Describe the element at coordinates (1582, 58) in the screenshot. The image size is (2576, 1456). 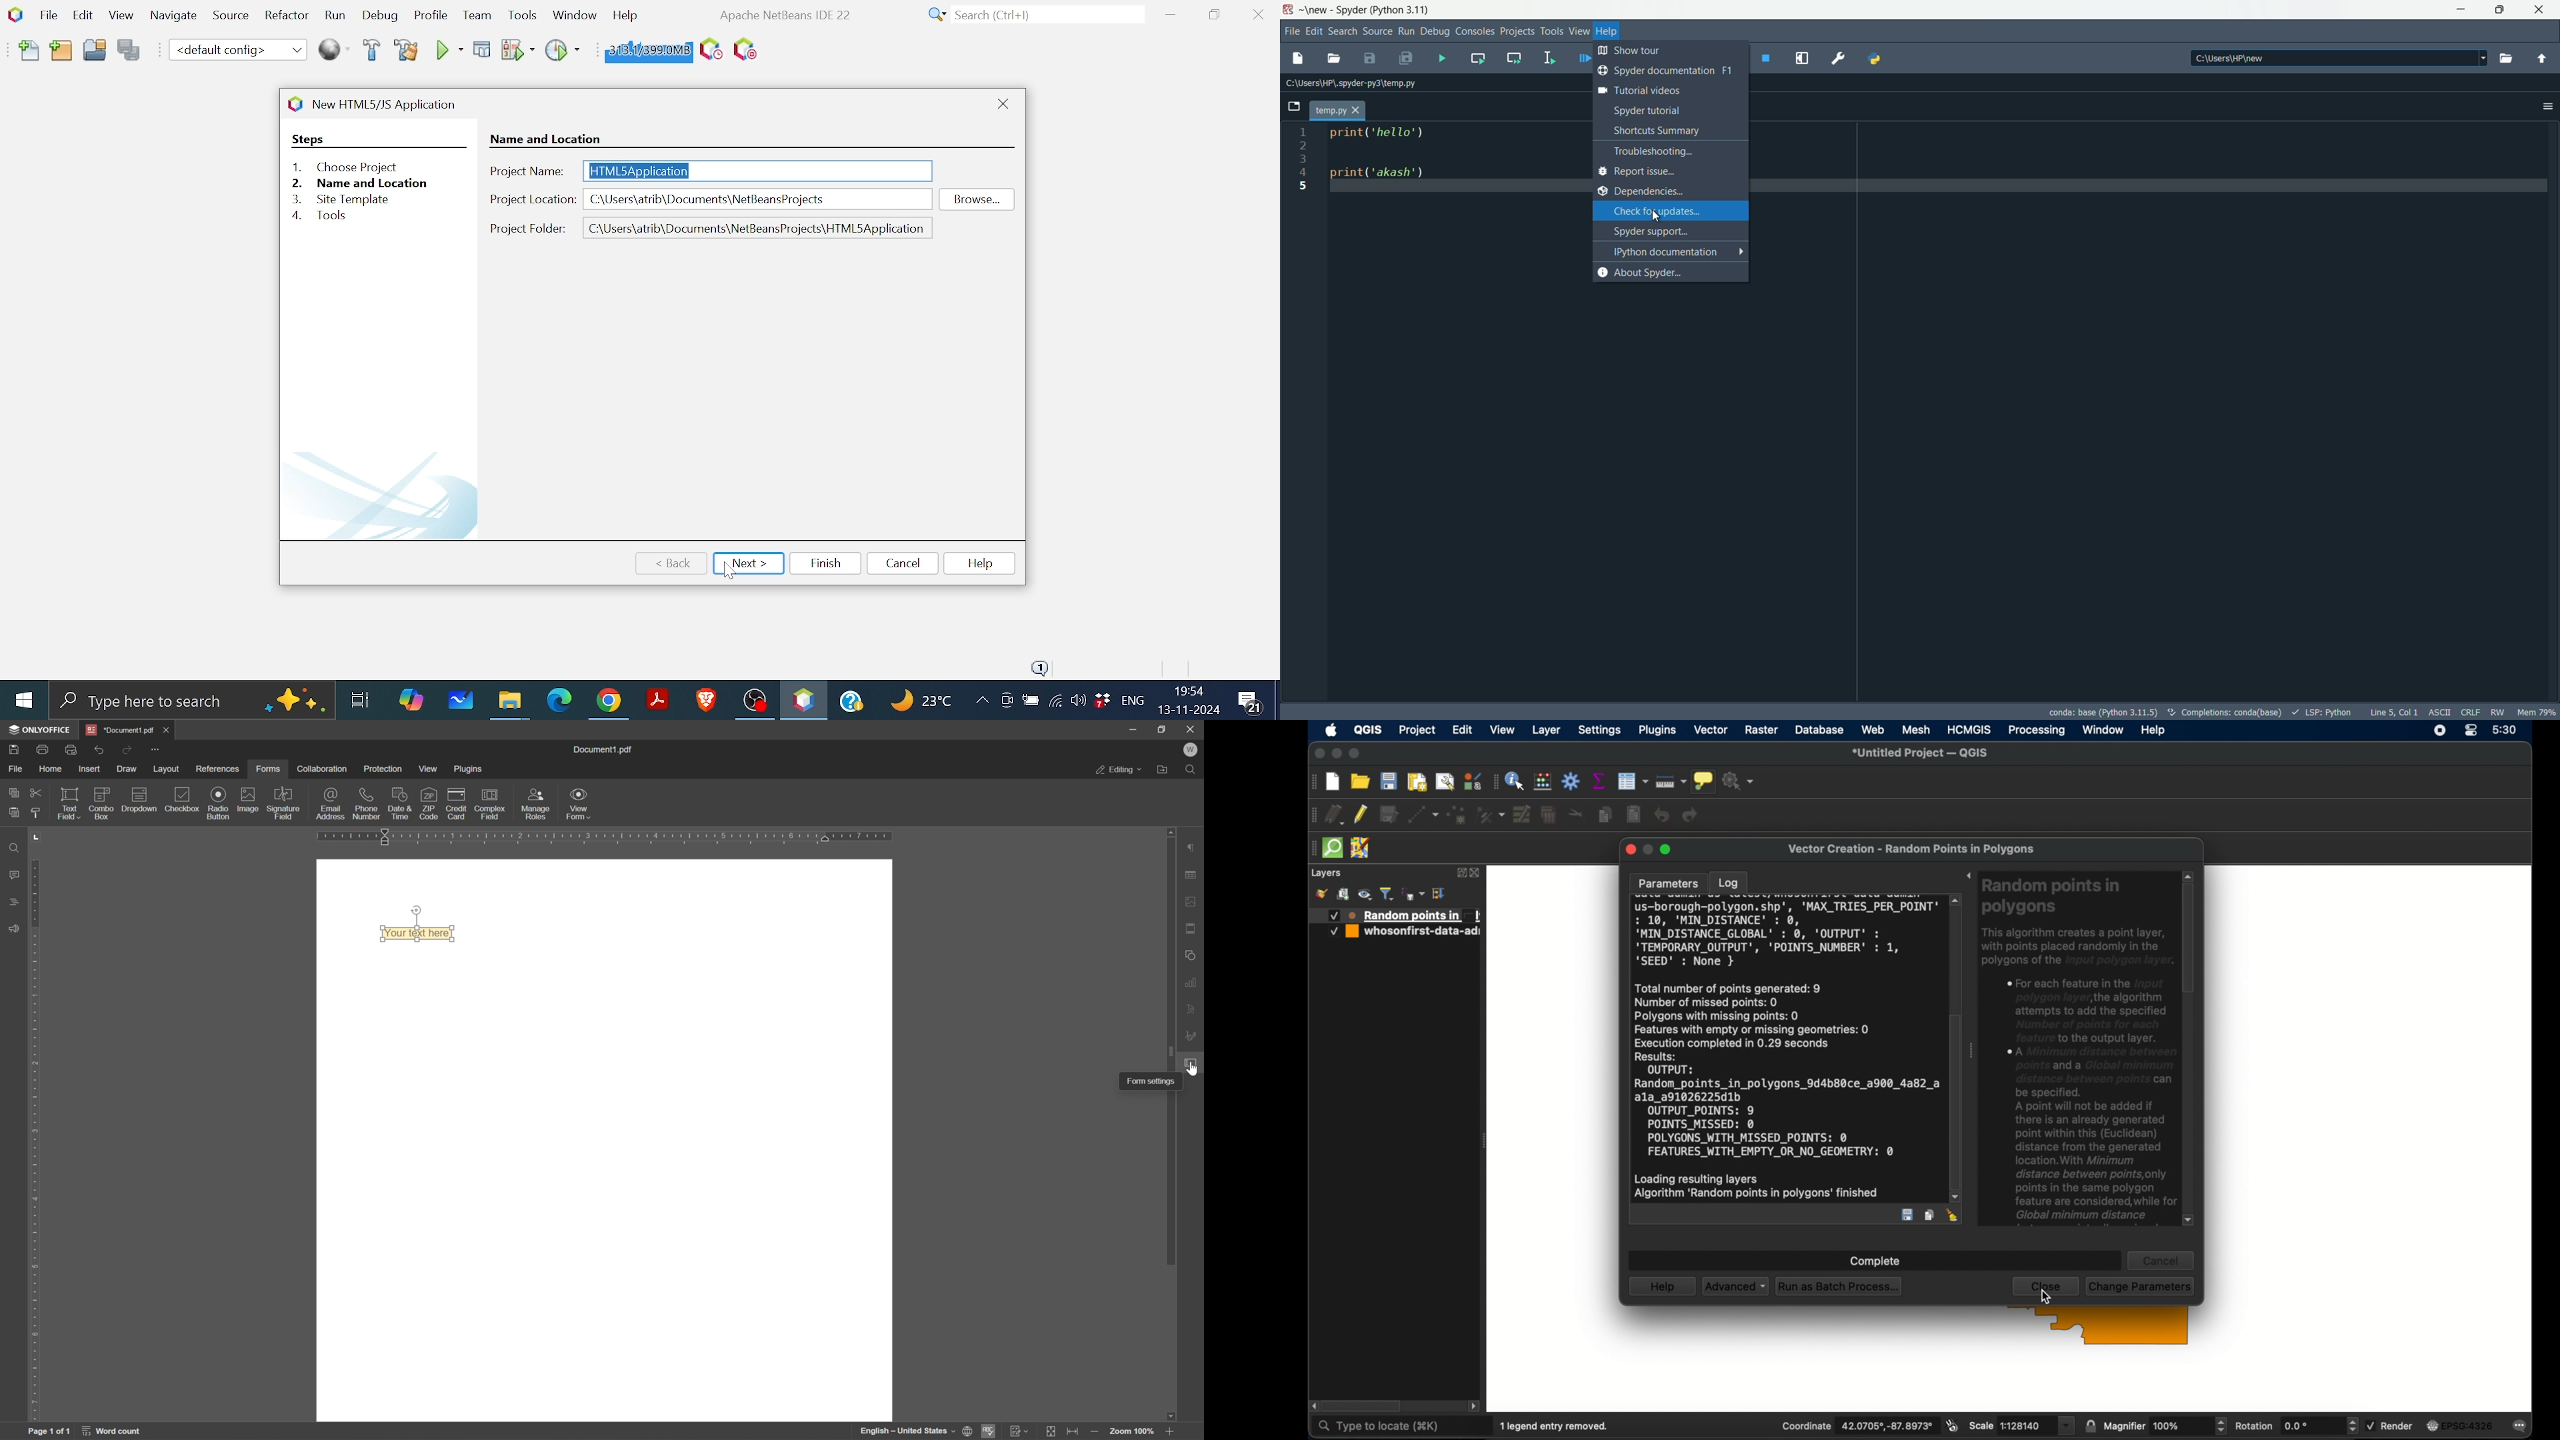
I see `debug file` at that location.